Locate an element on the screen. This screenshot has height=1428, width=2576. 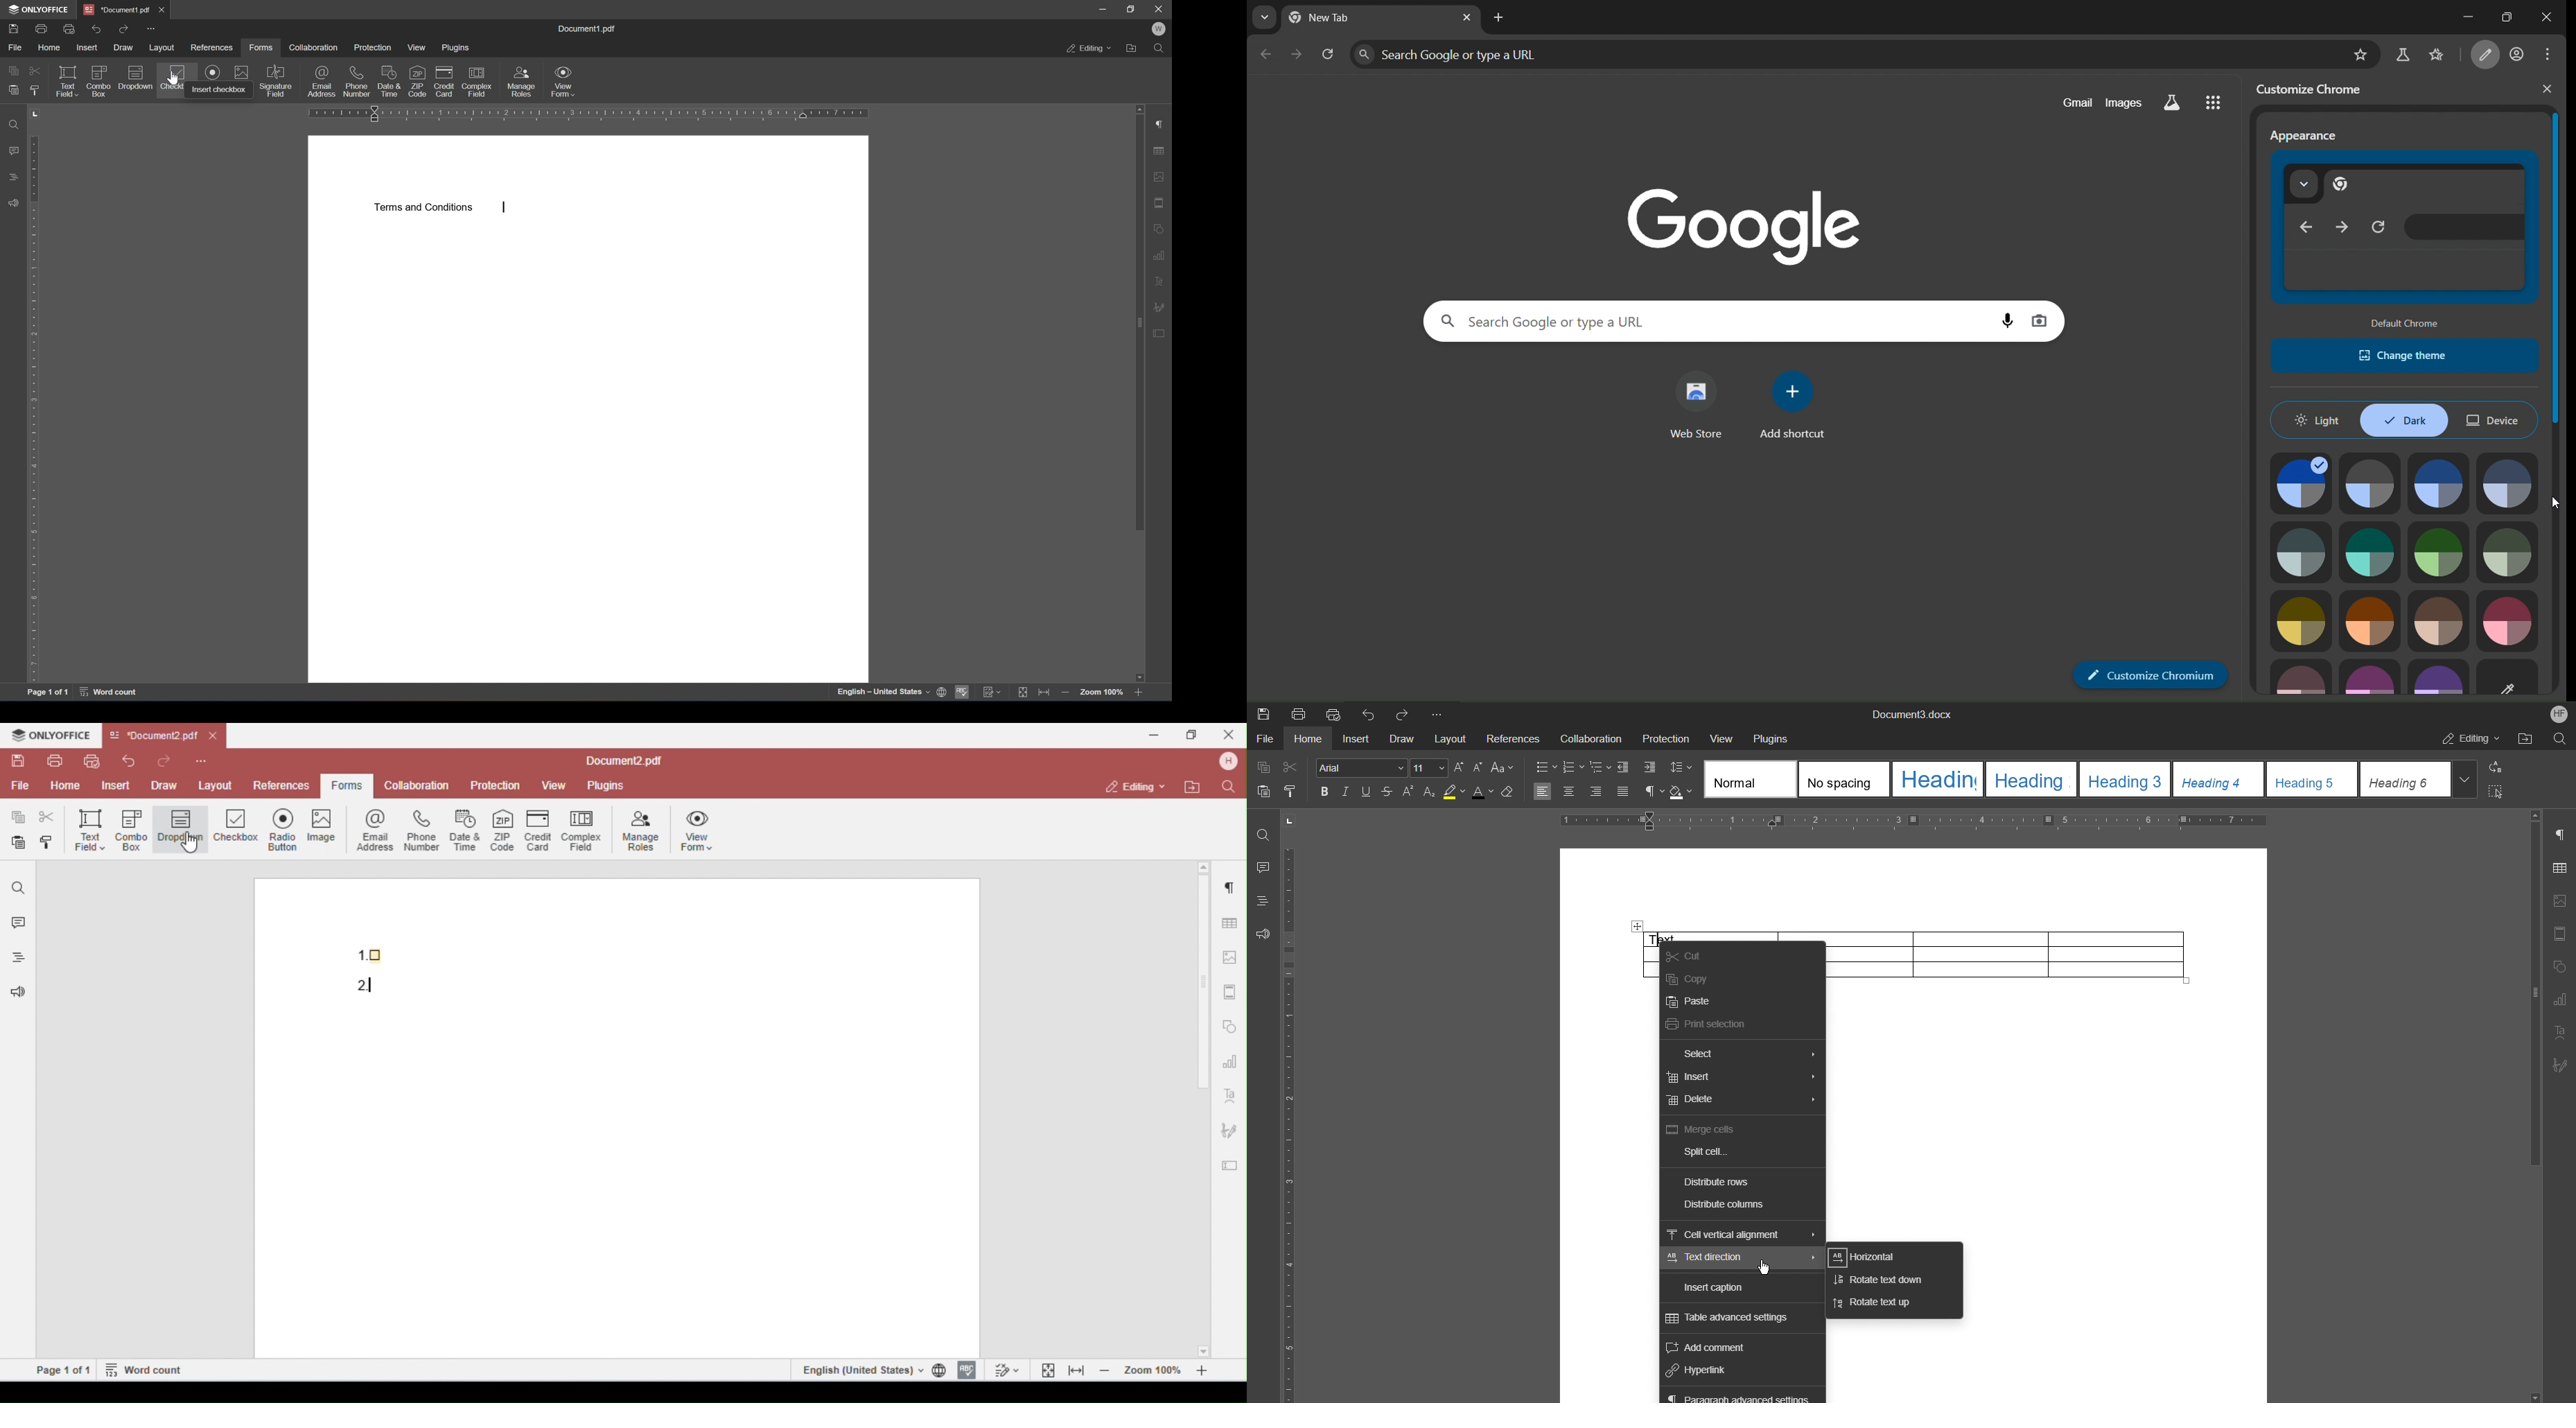
Erase Style is located at coordinates (1510, 792).